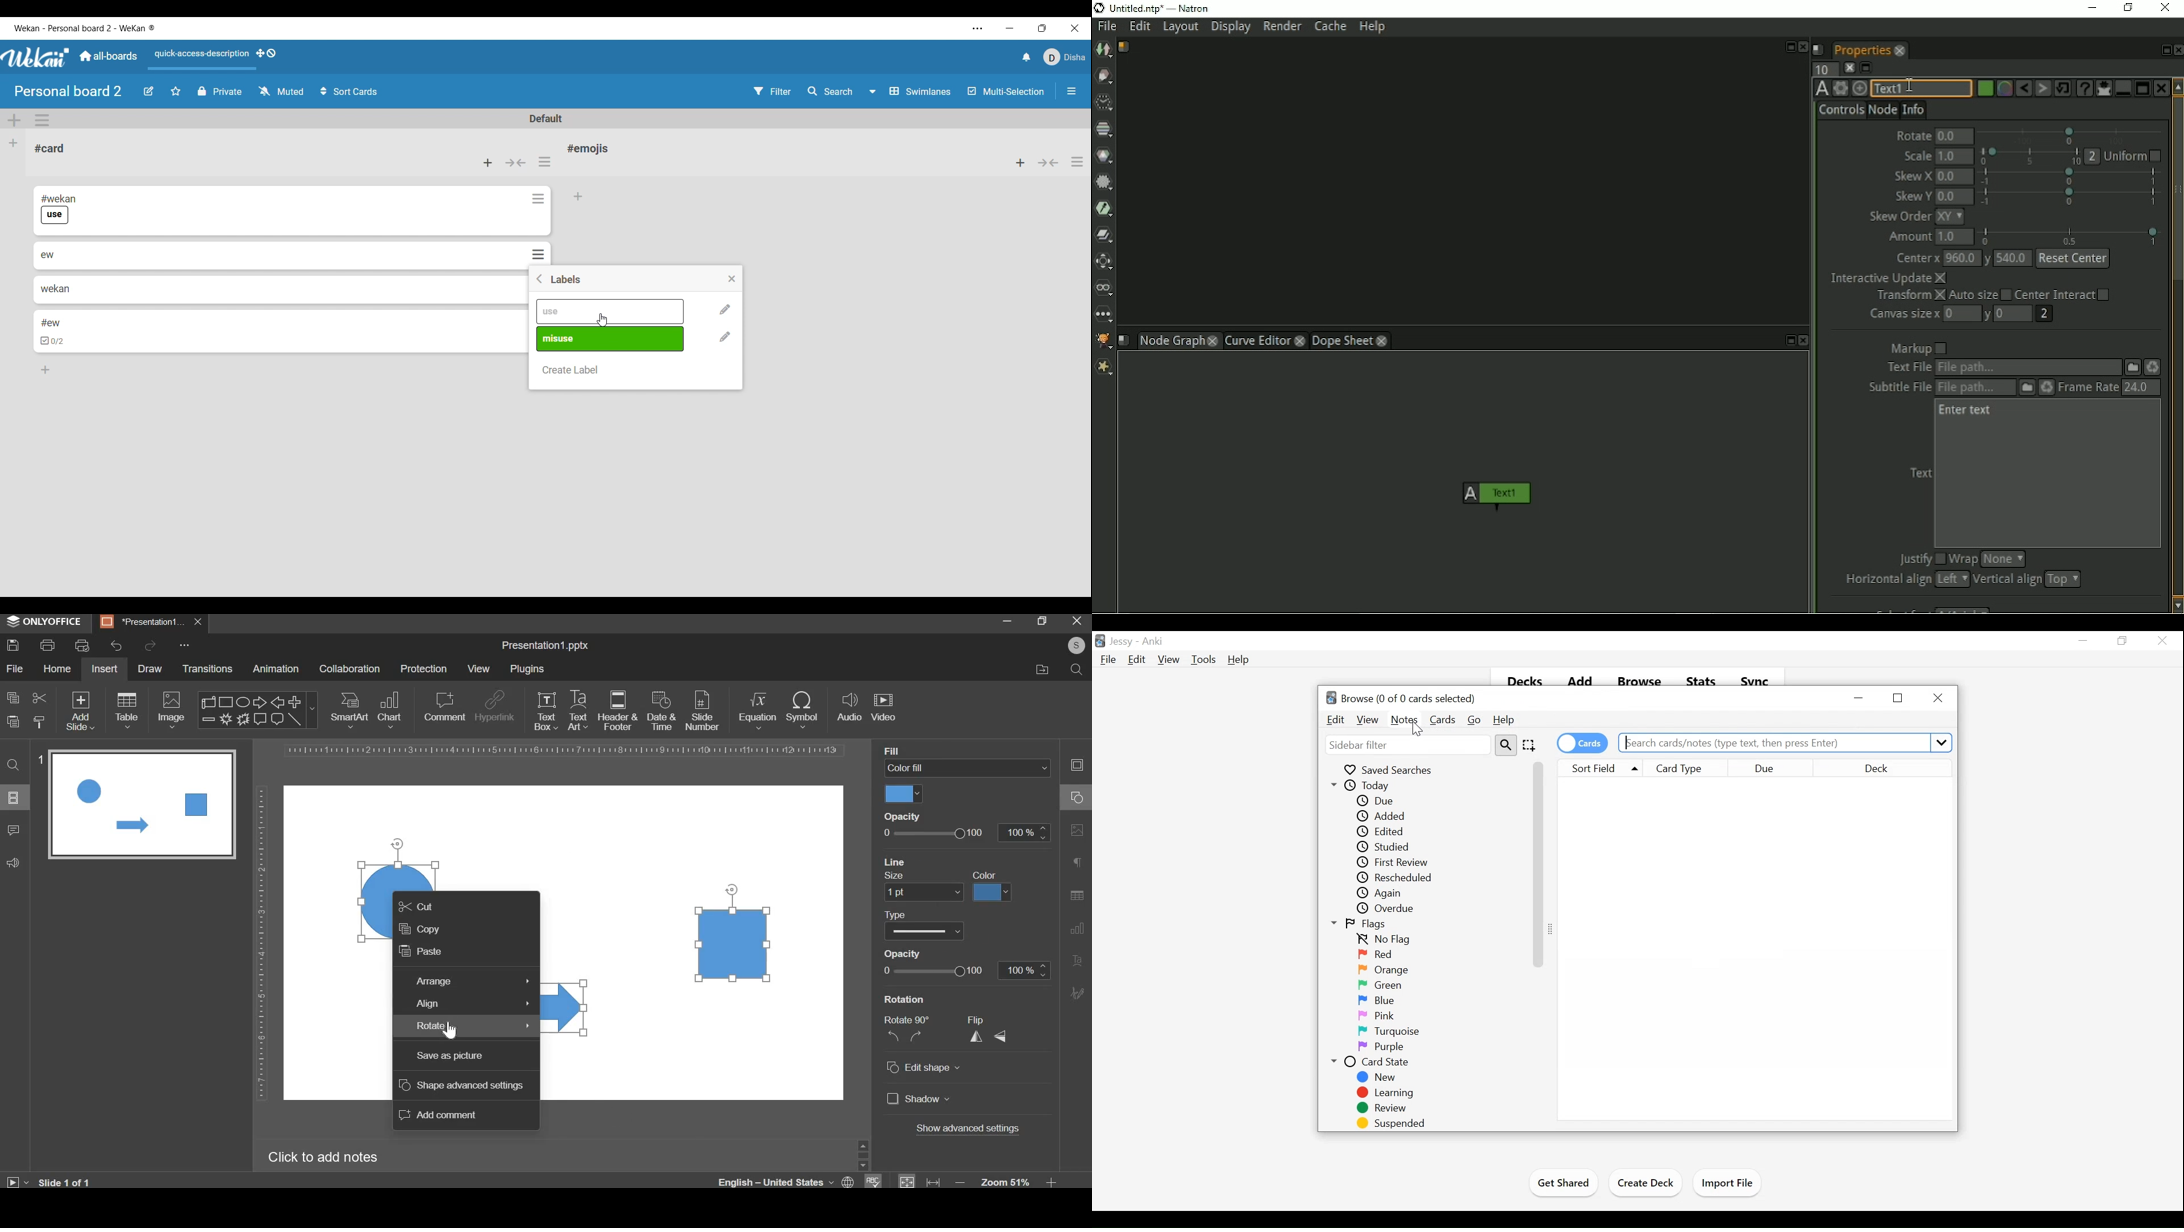 Image resolution: width=2184 pixels, height=1232 pixels. I want to click on opacity, so click(906, 816).